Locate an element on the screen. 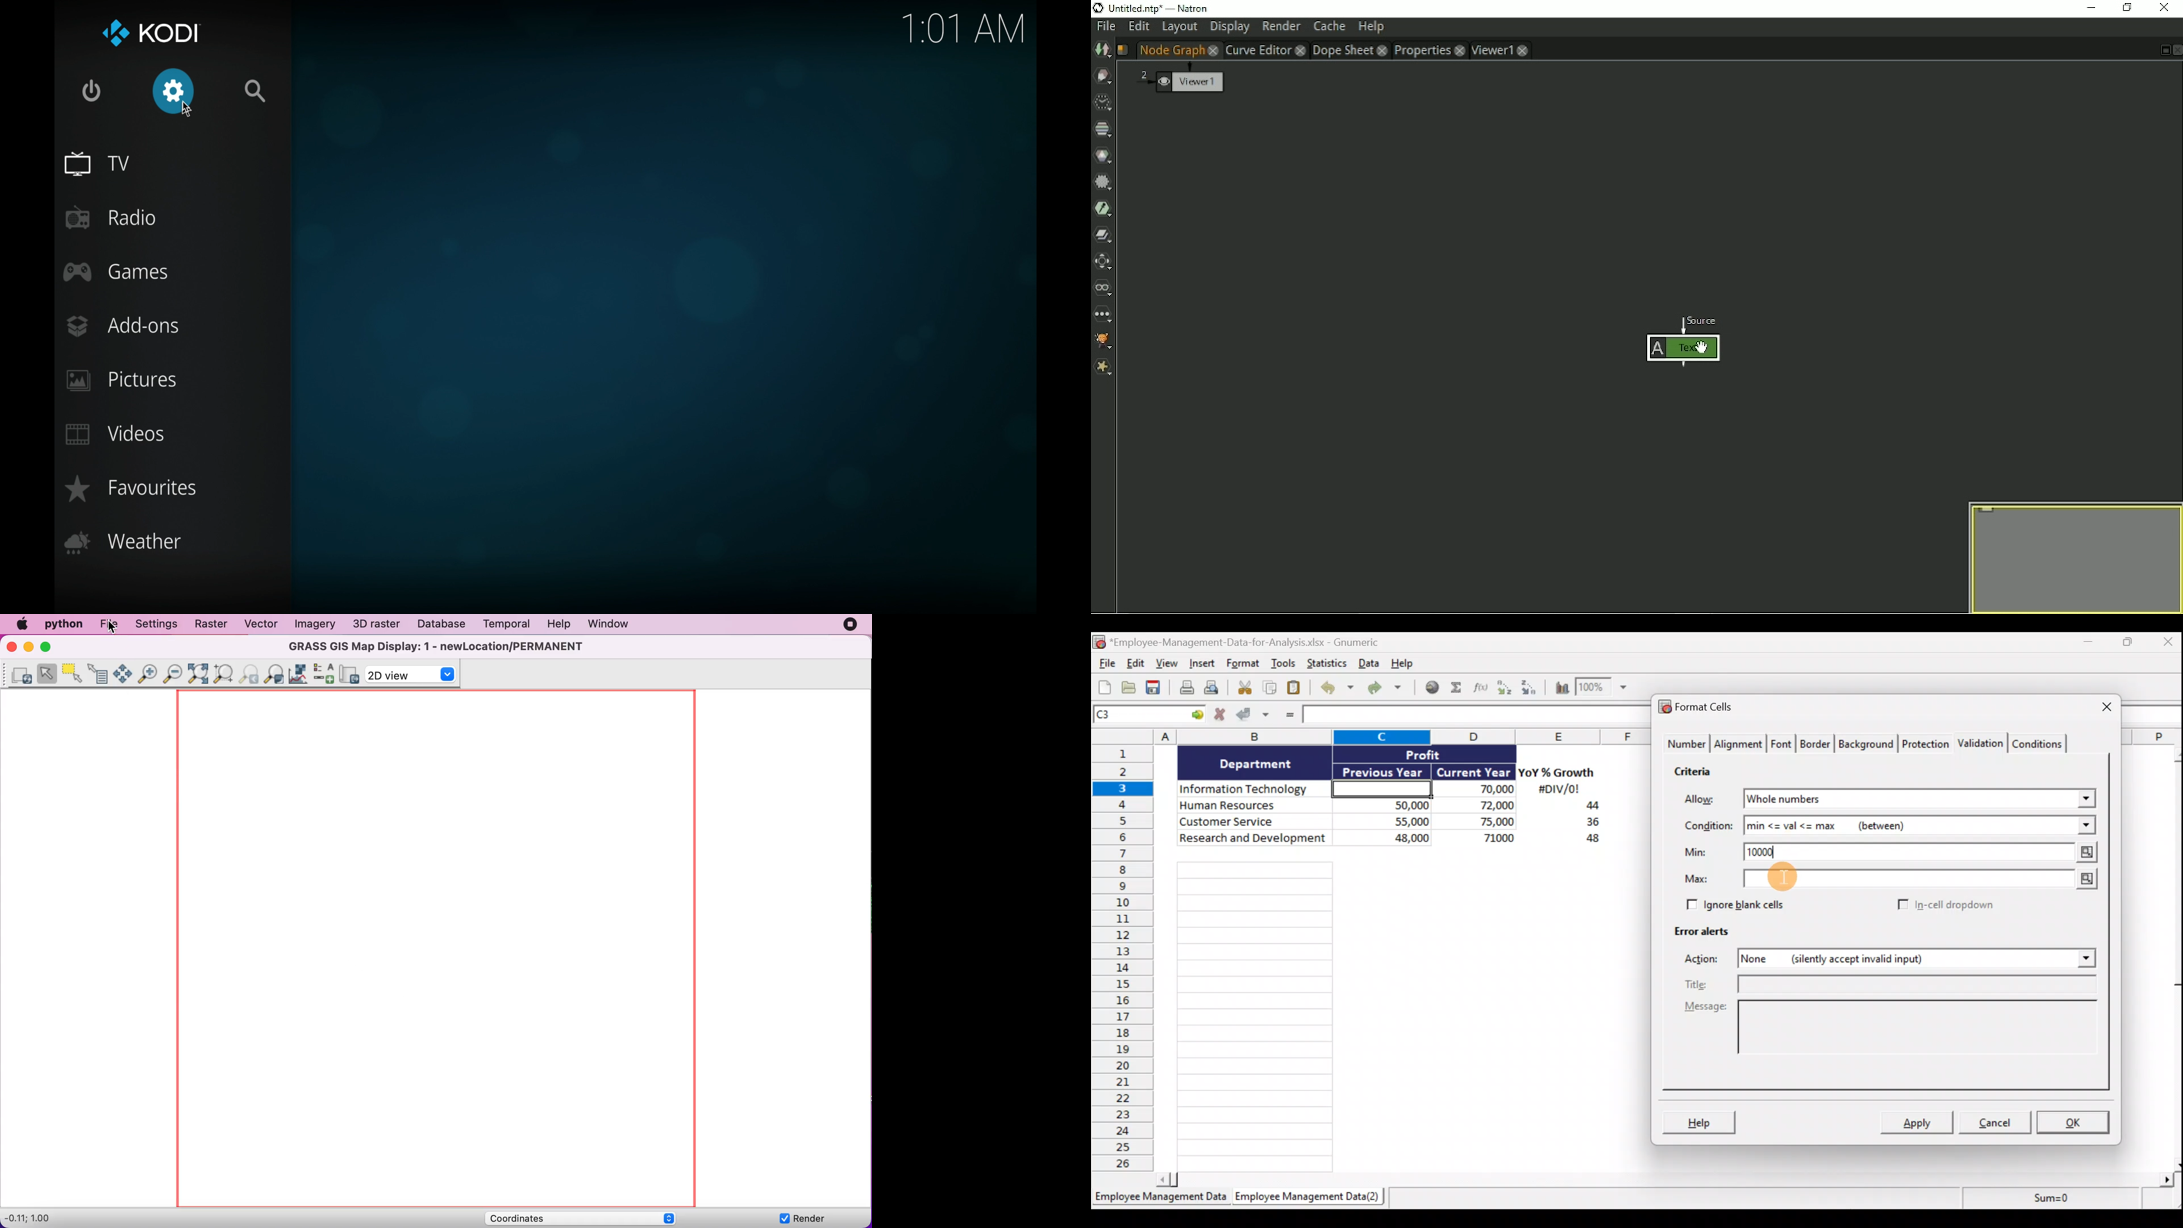  Copy selection is located at coordinates (1270, 688).